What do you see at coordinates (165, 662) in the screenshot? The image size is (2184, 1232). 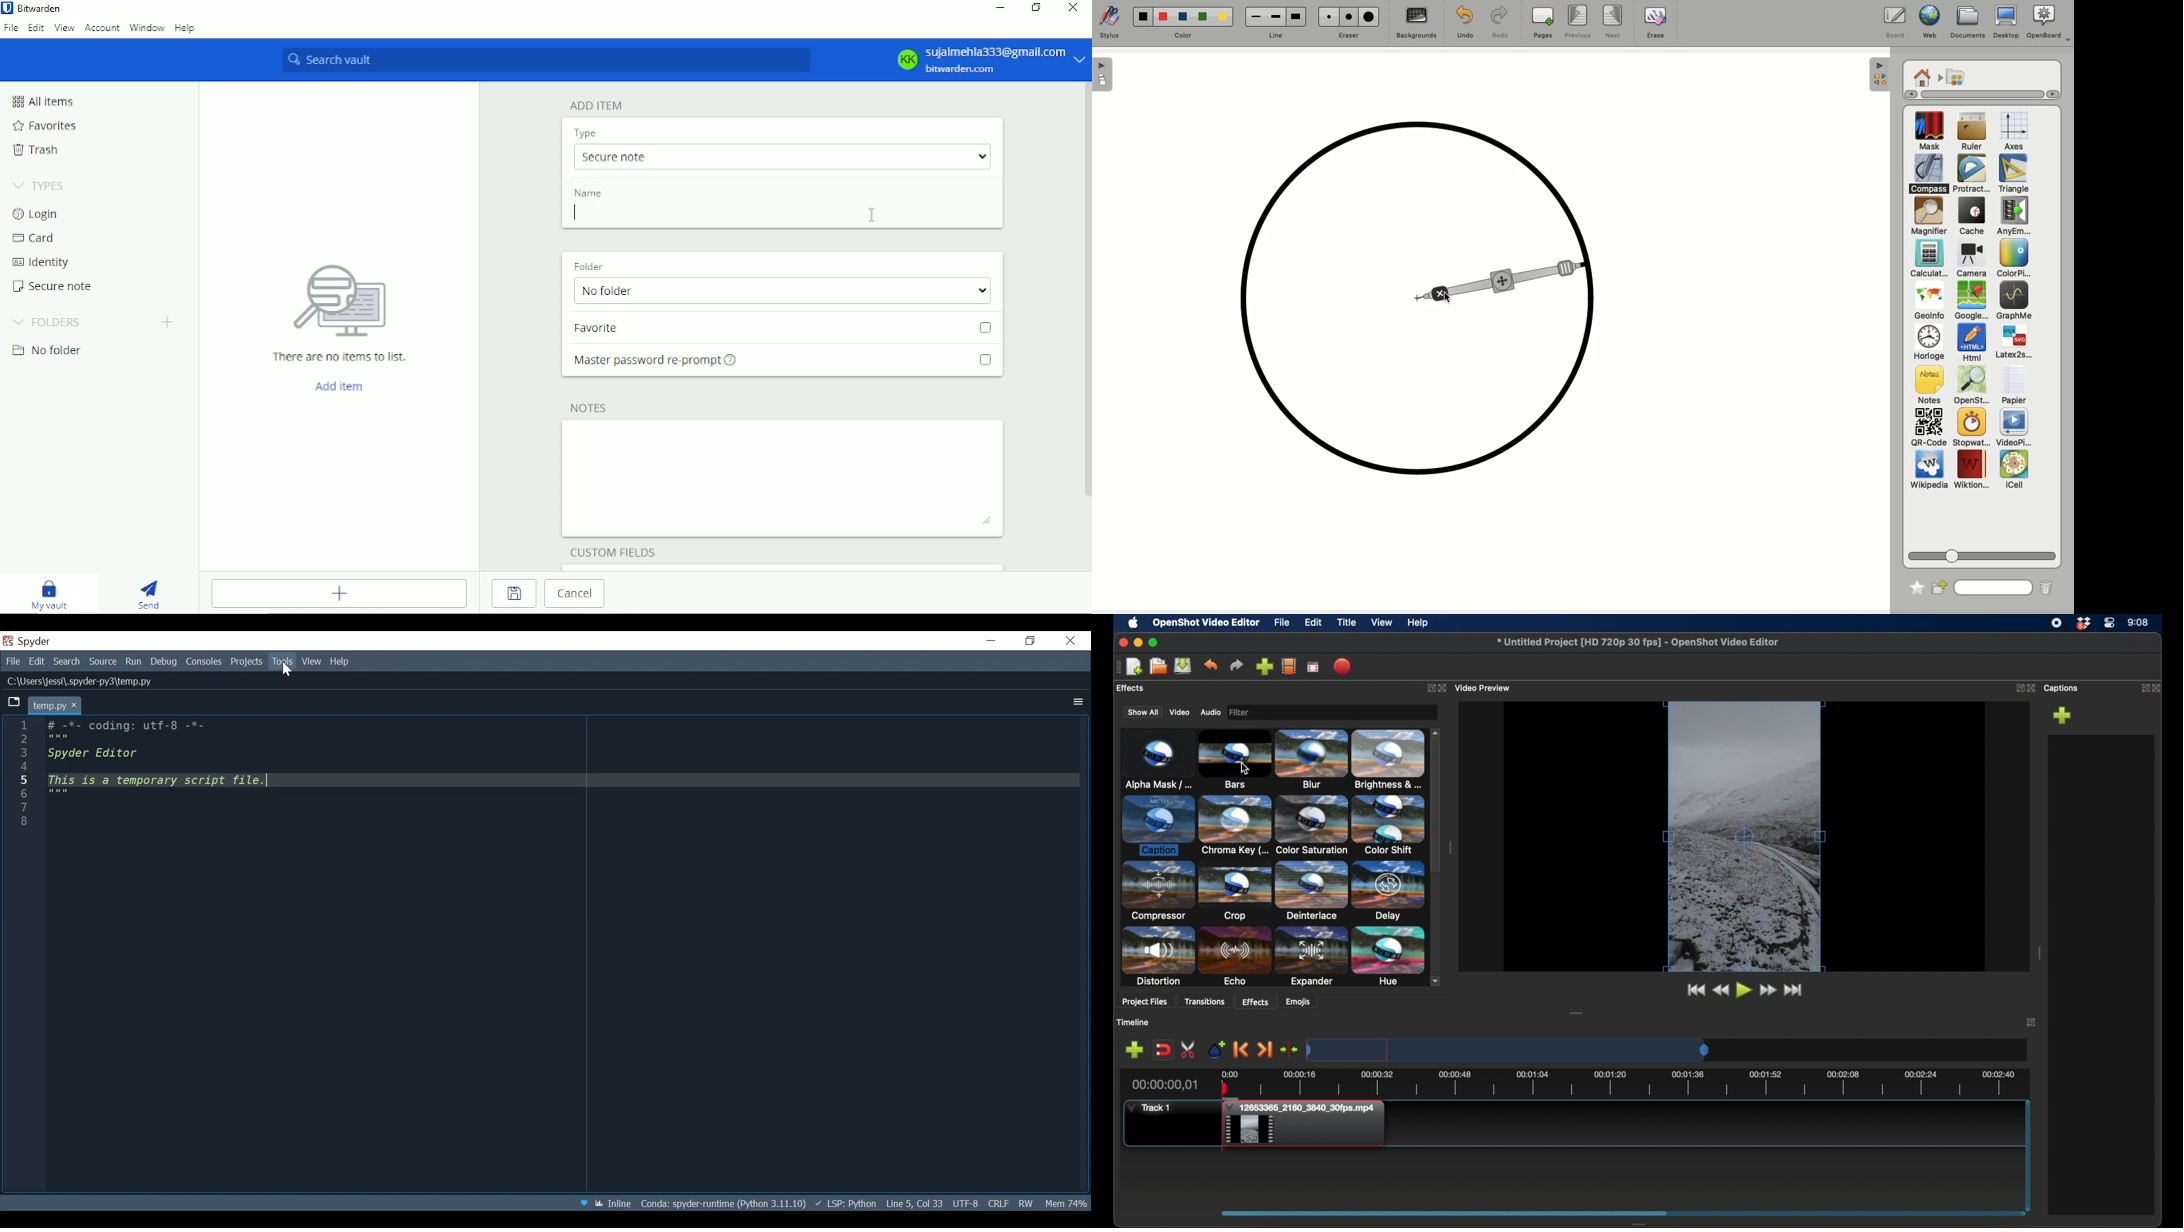 I see `Debug` at bounding box center [165, 662].